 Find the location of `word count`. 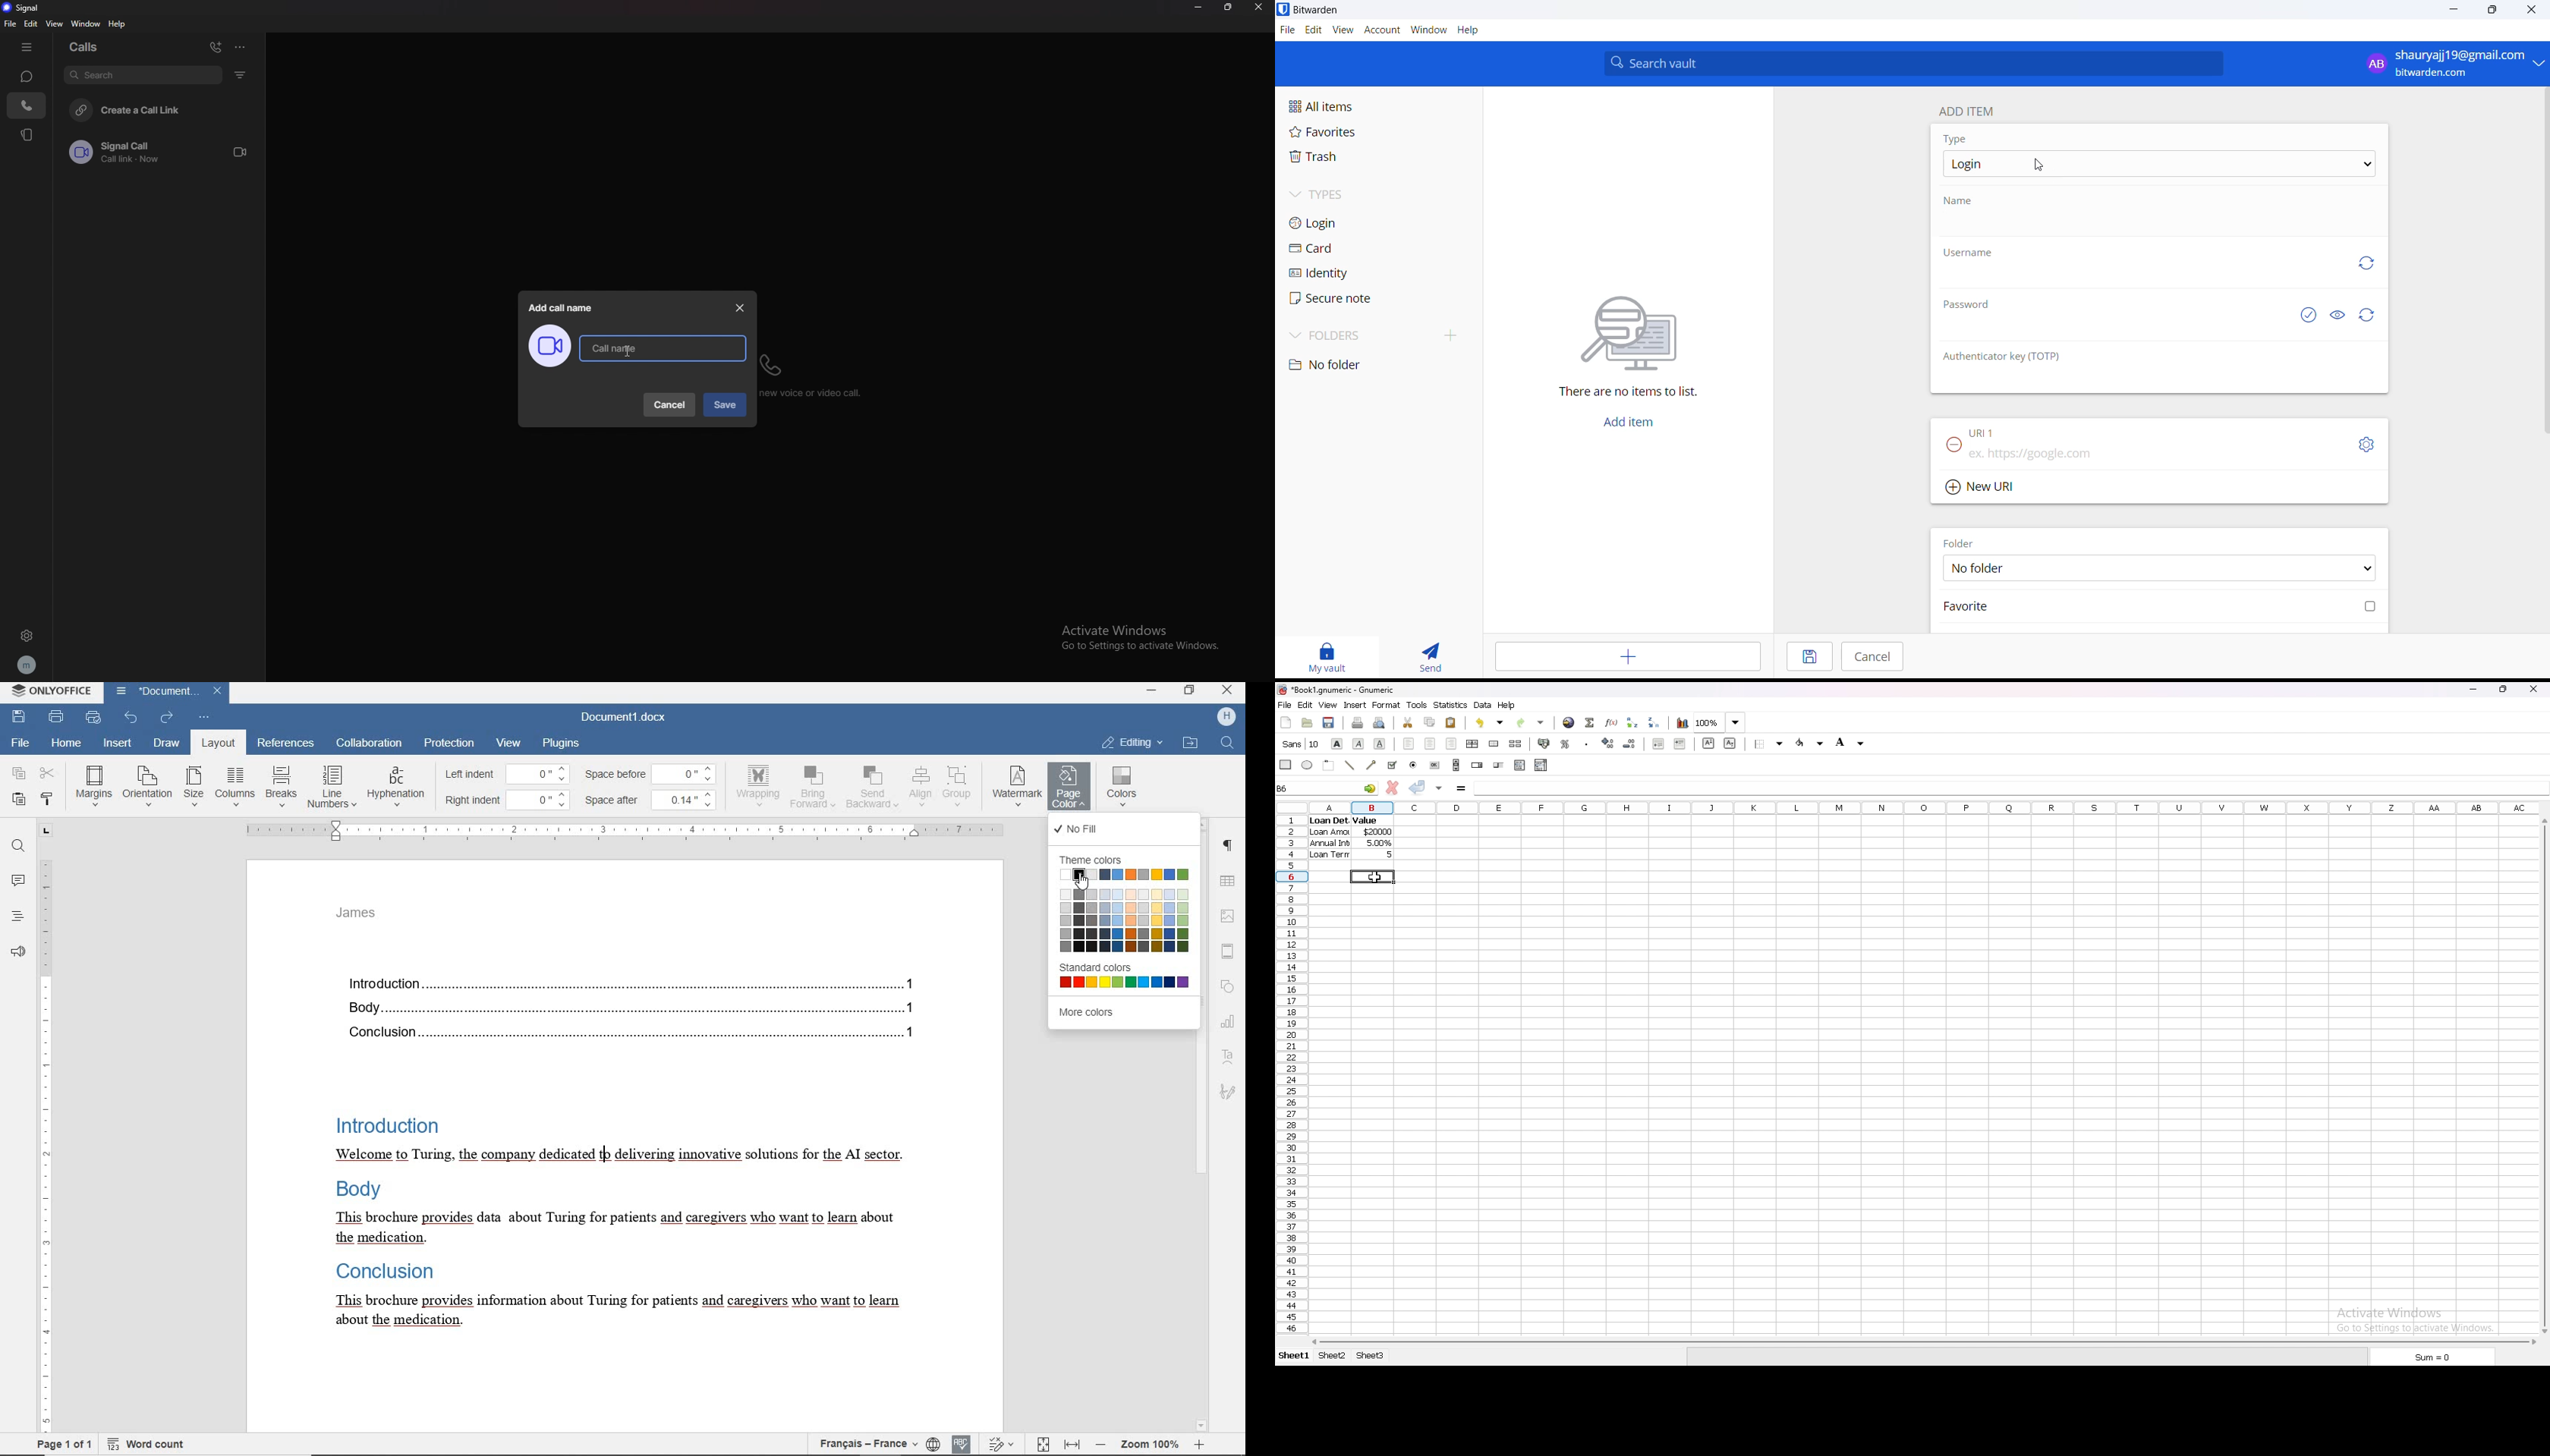

word count is located at coordinates (148, 1443).